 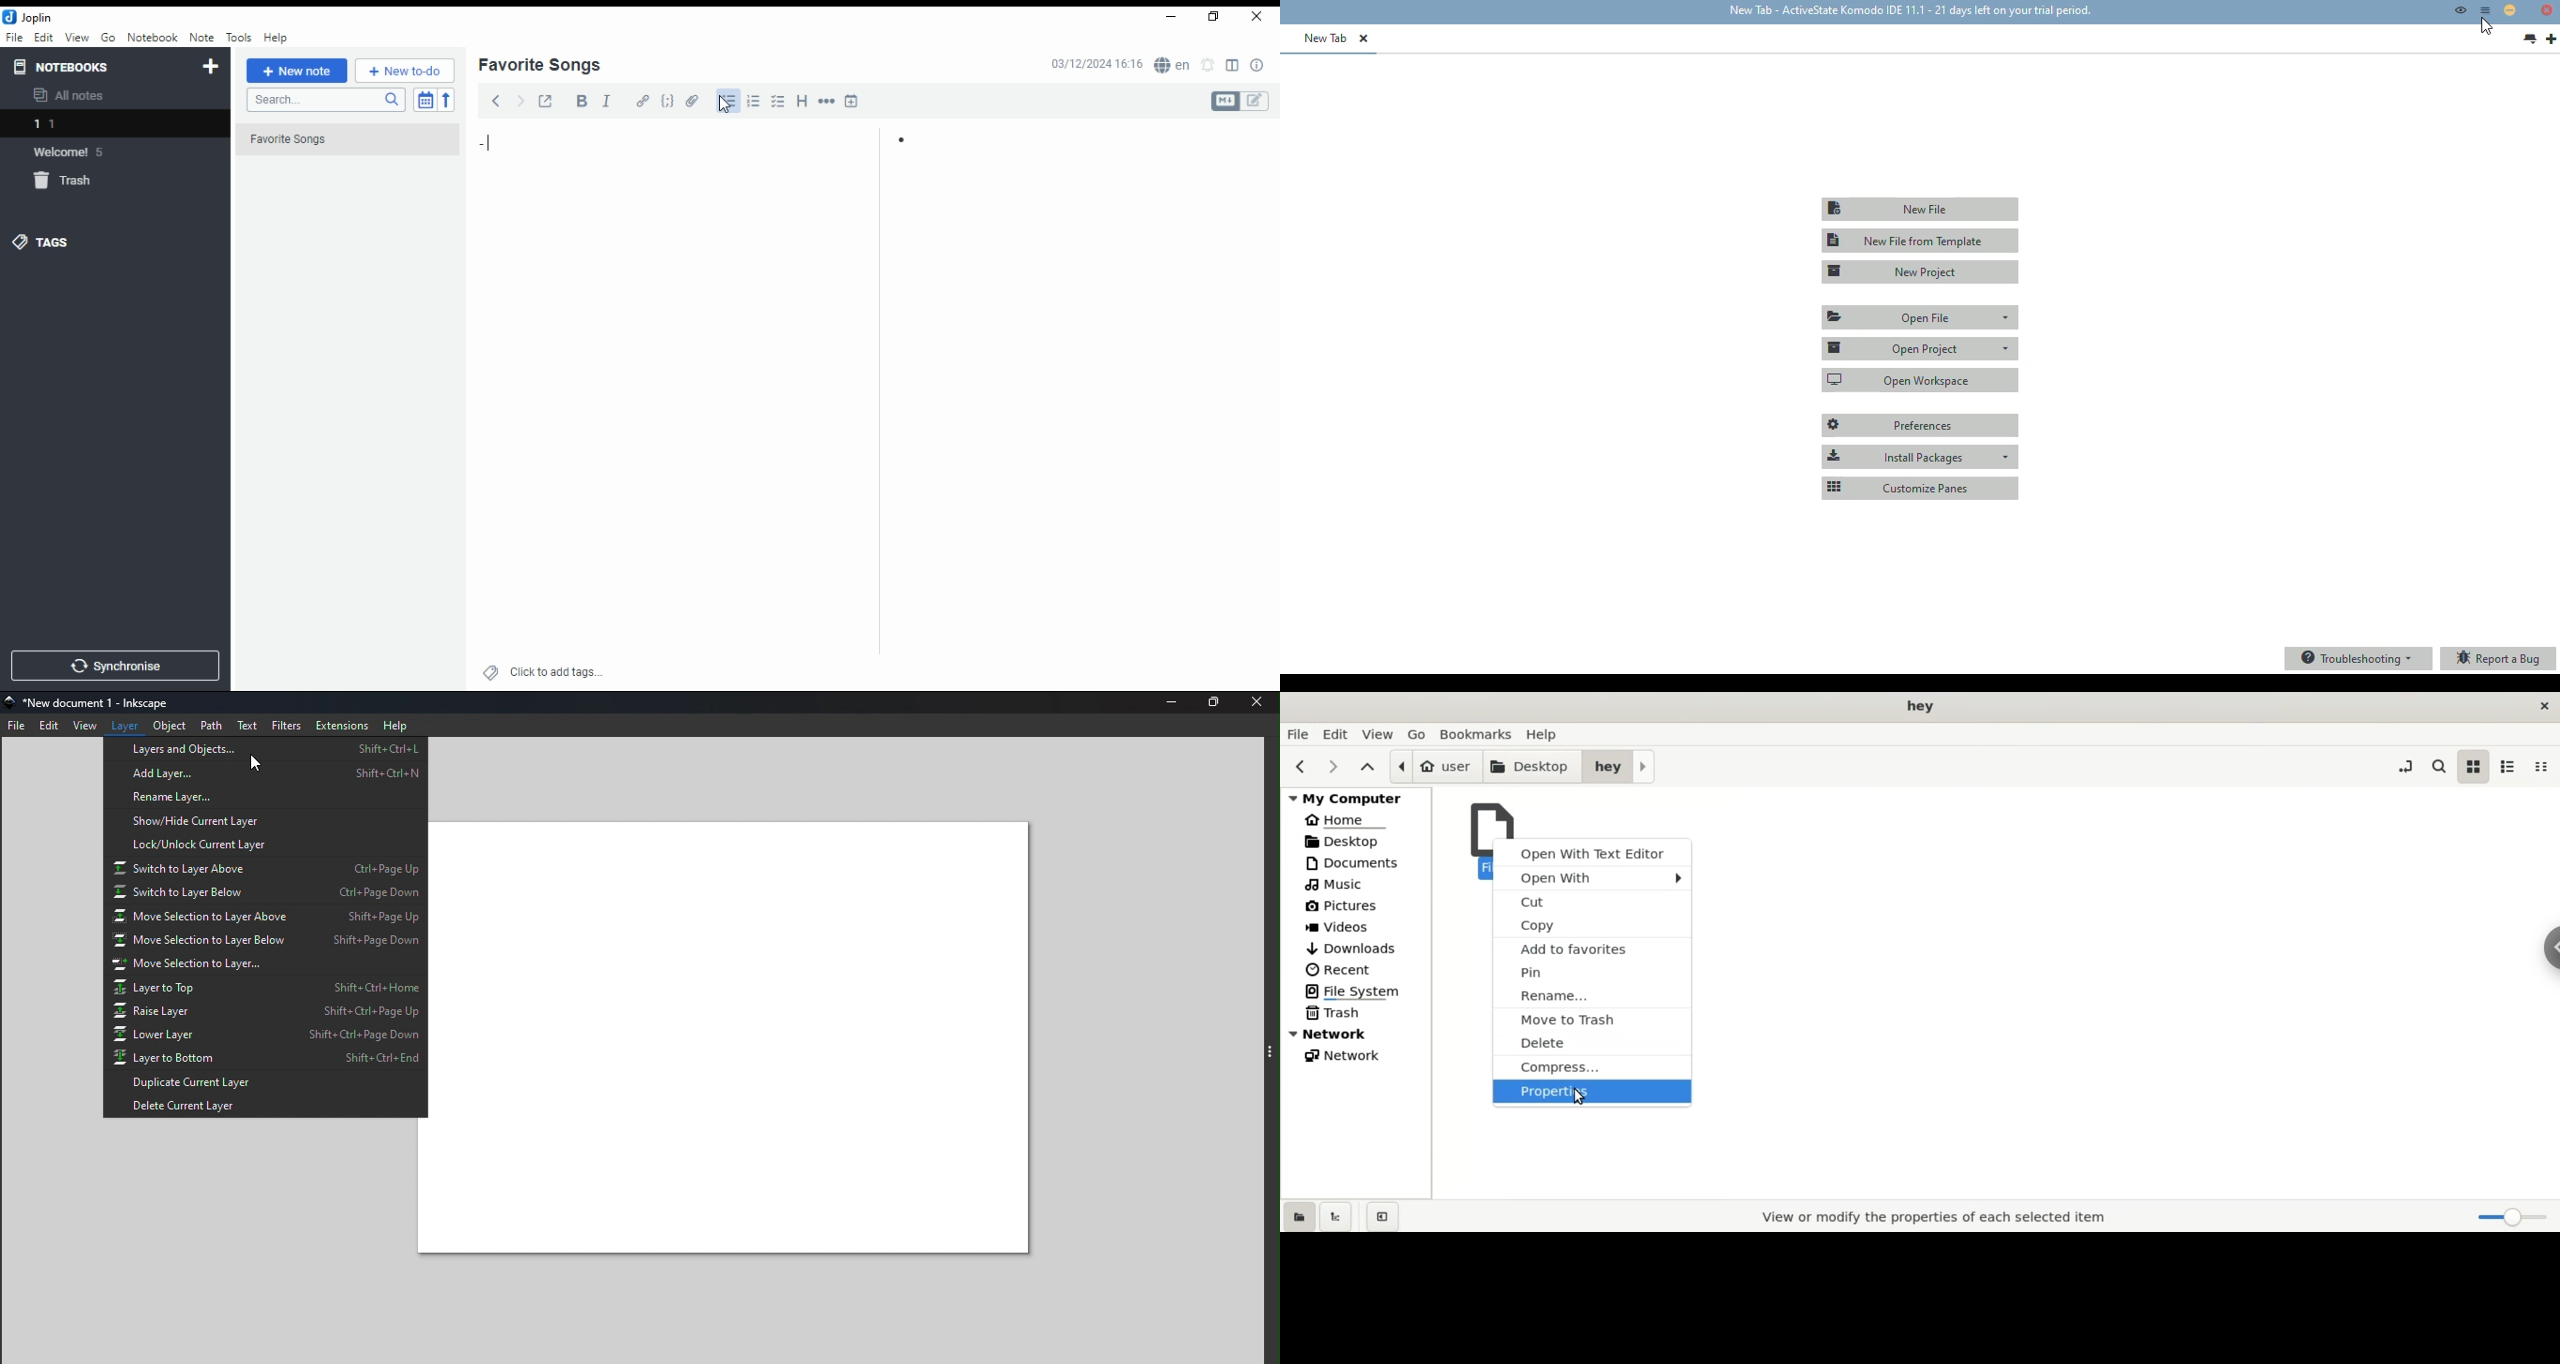 What do you see at coordinates (852, 100) in the screenshot?
I see `insert time` at bounding box center [852, 100].